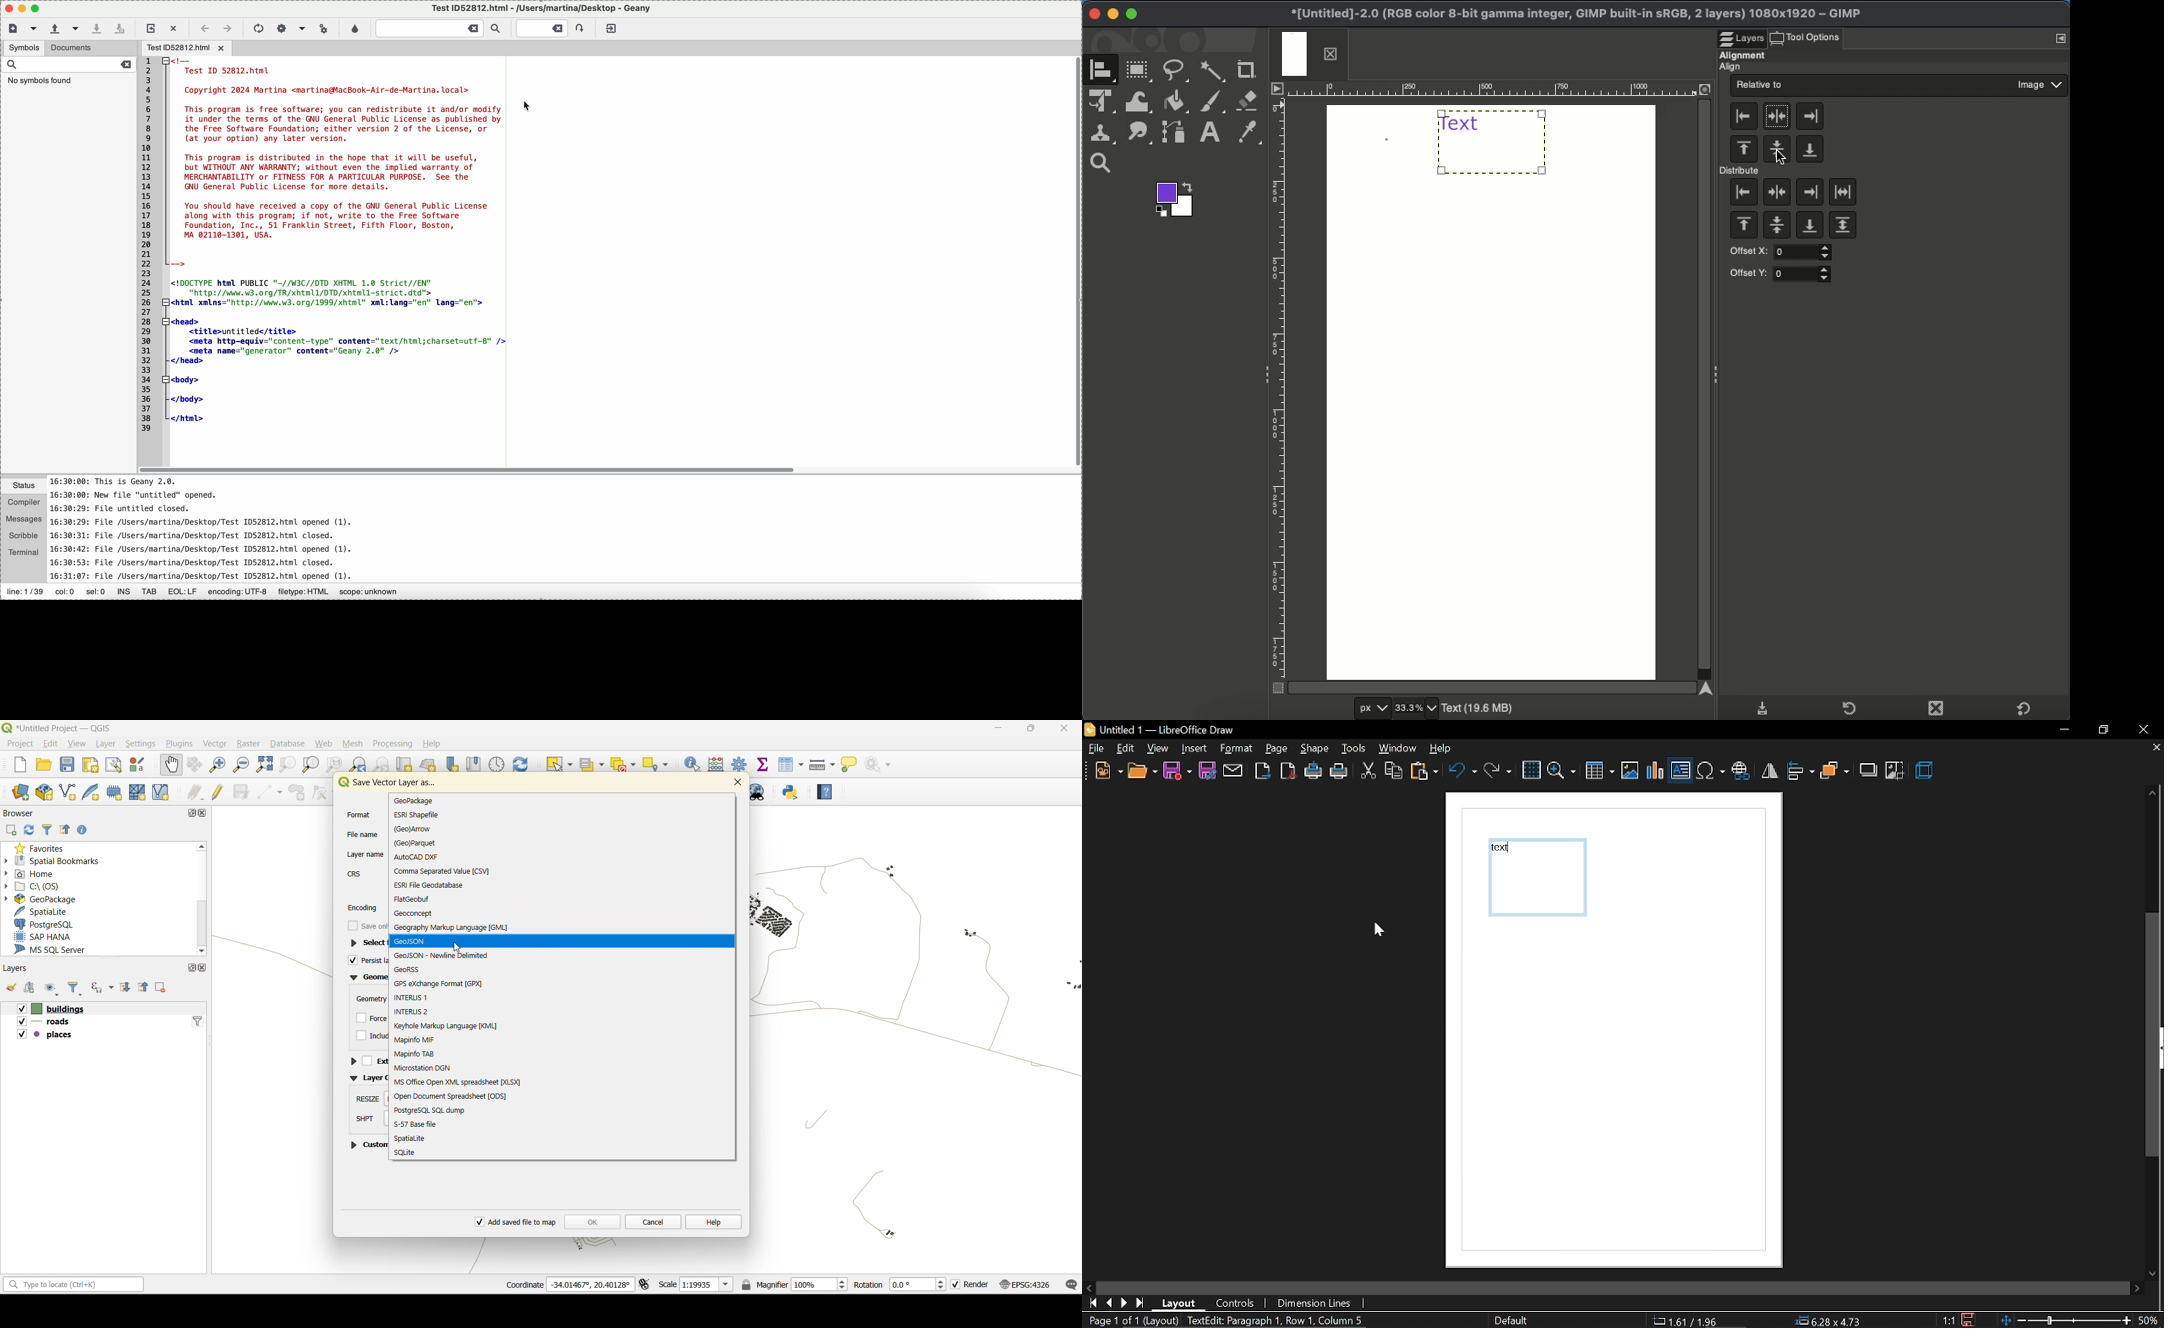 This screenshot has height=1344, width=2184. Describe the element at coordinates (216, 766) in the screenshot. I see `zoom in` at that location.